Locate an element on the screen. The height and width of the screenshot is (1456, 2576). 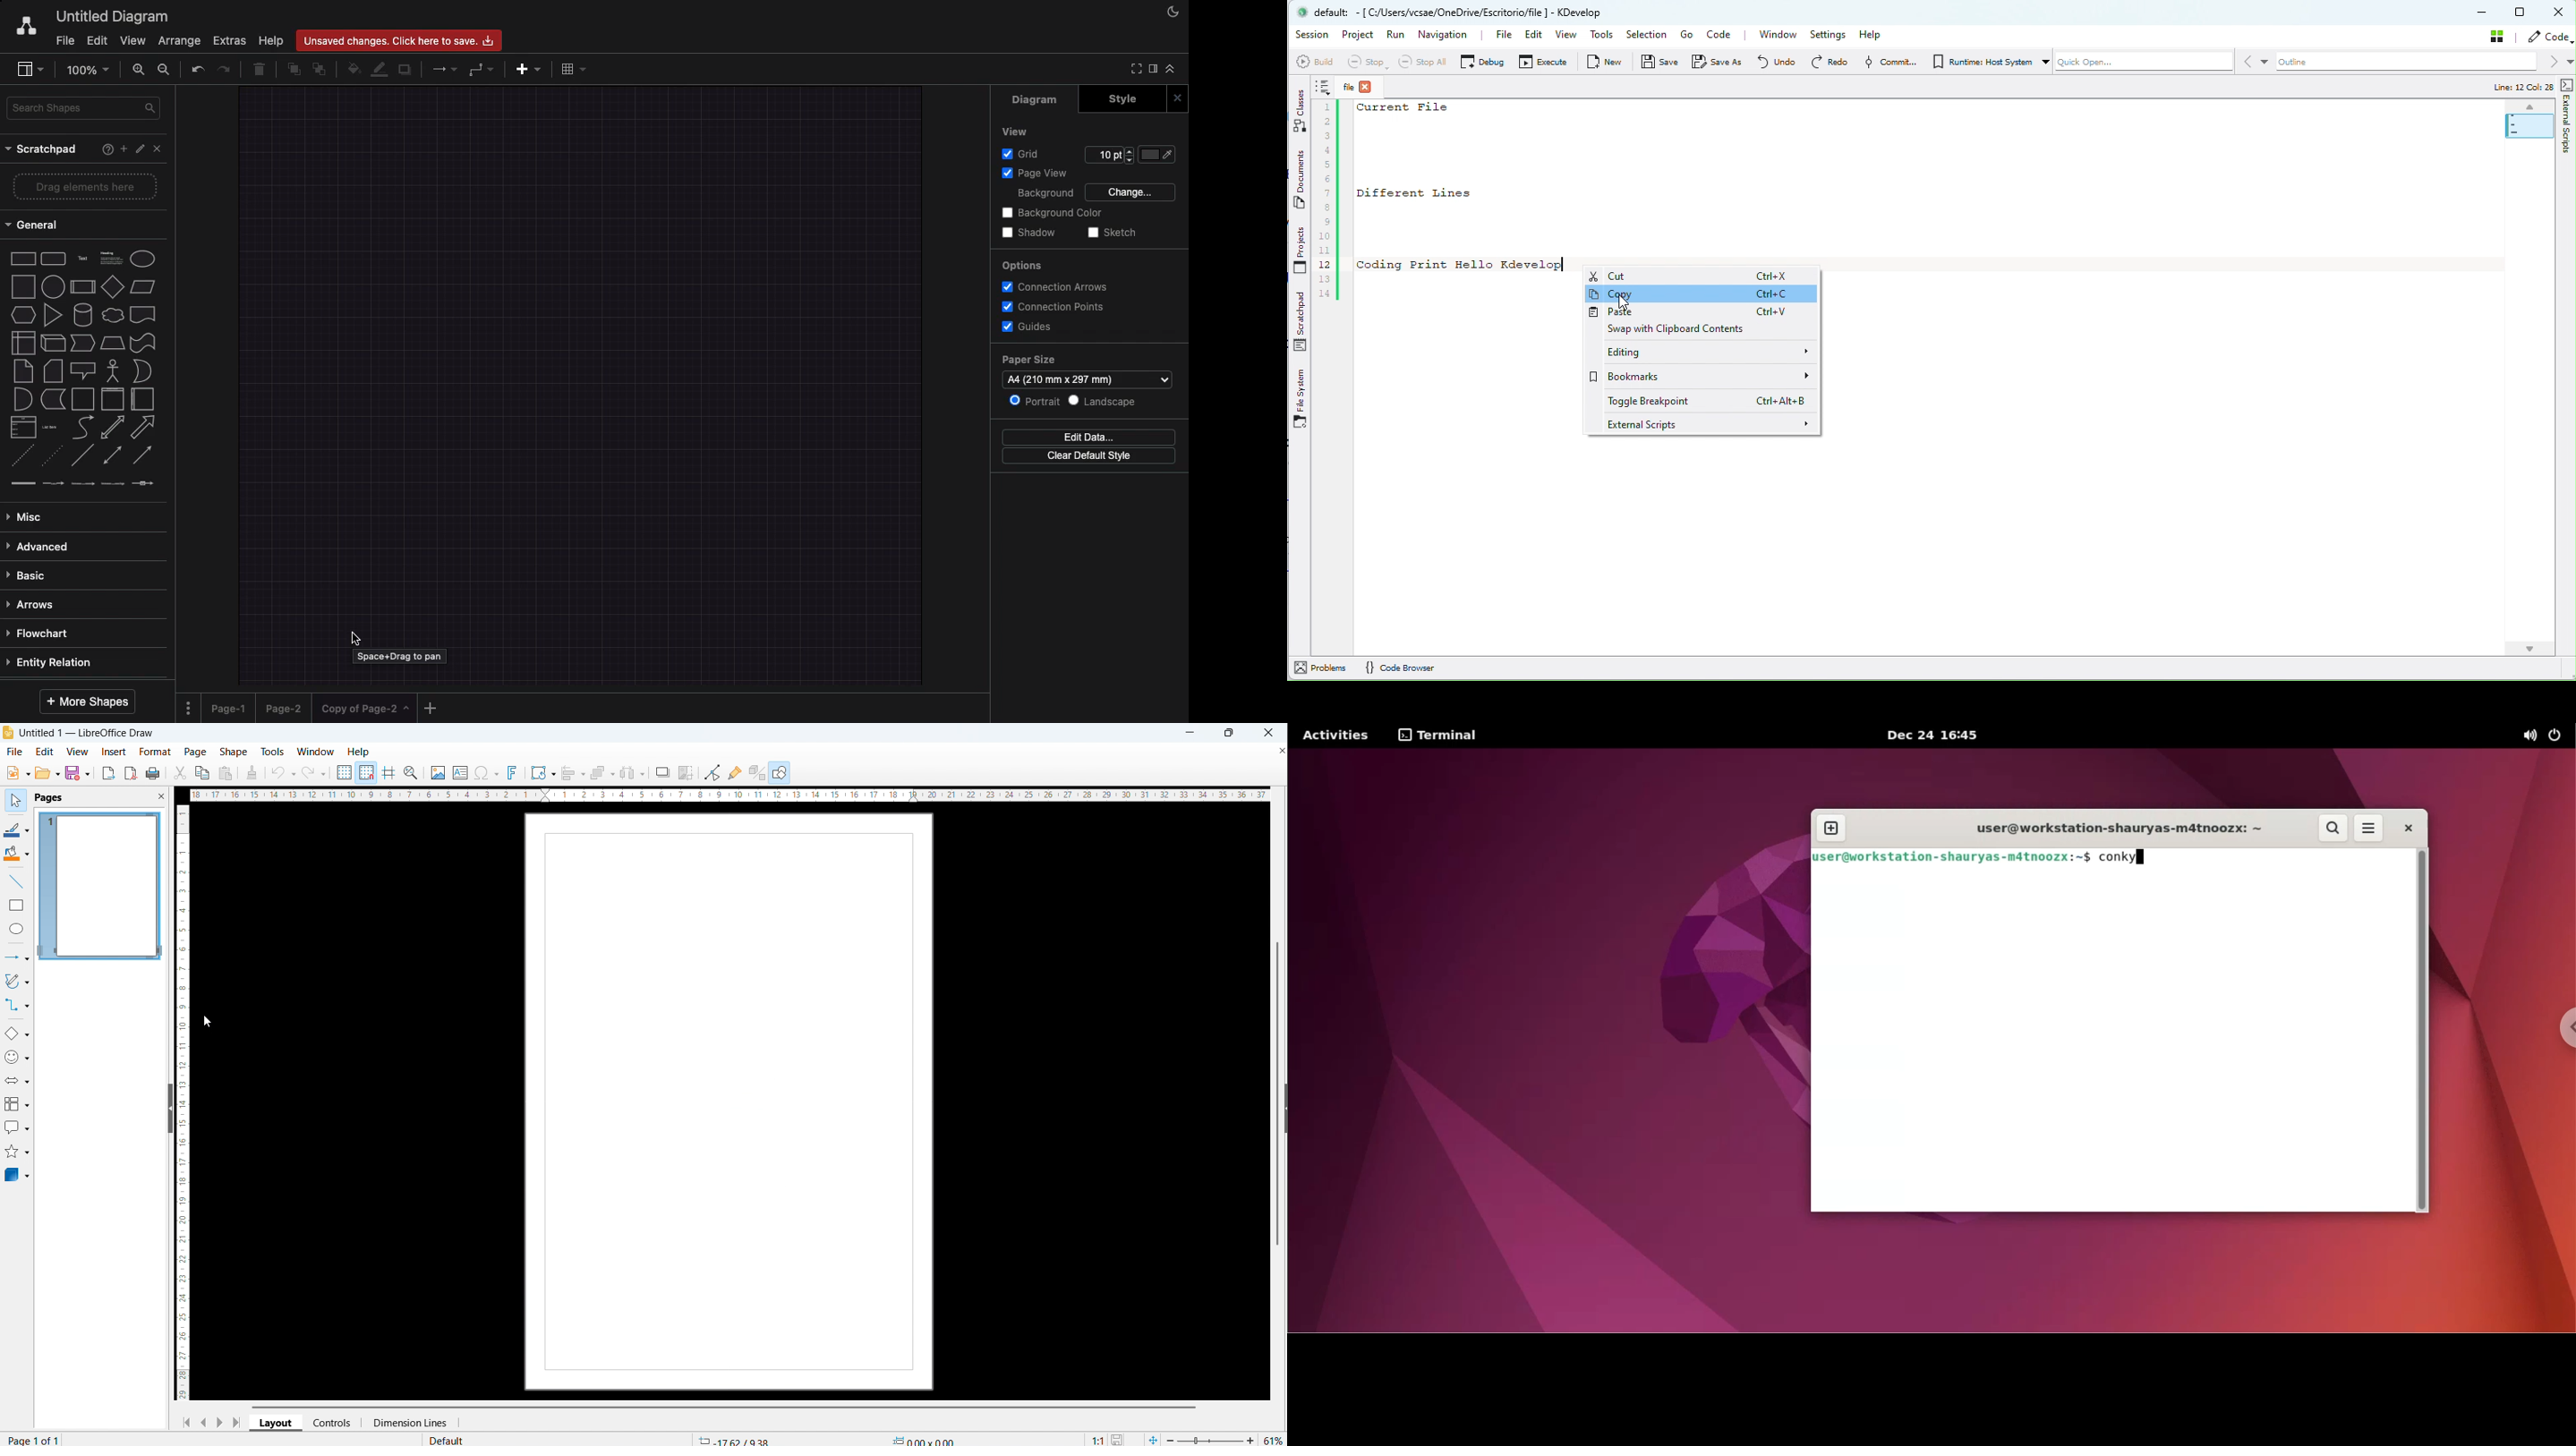
Sidebar is located at coordinates (28, 69).